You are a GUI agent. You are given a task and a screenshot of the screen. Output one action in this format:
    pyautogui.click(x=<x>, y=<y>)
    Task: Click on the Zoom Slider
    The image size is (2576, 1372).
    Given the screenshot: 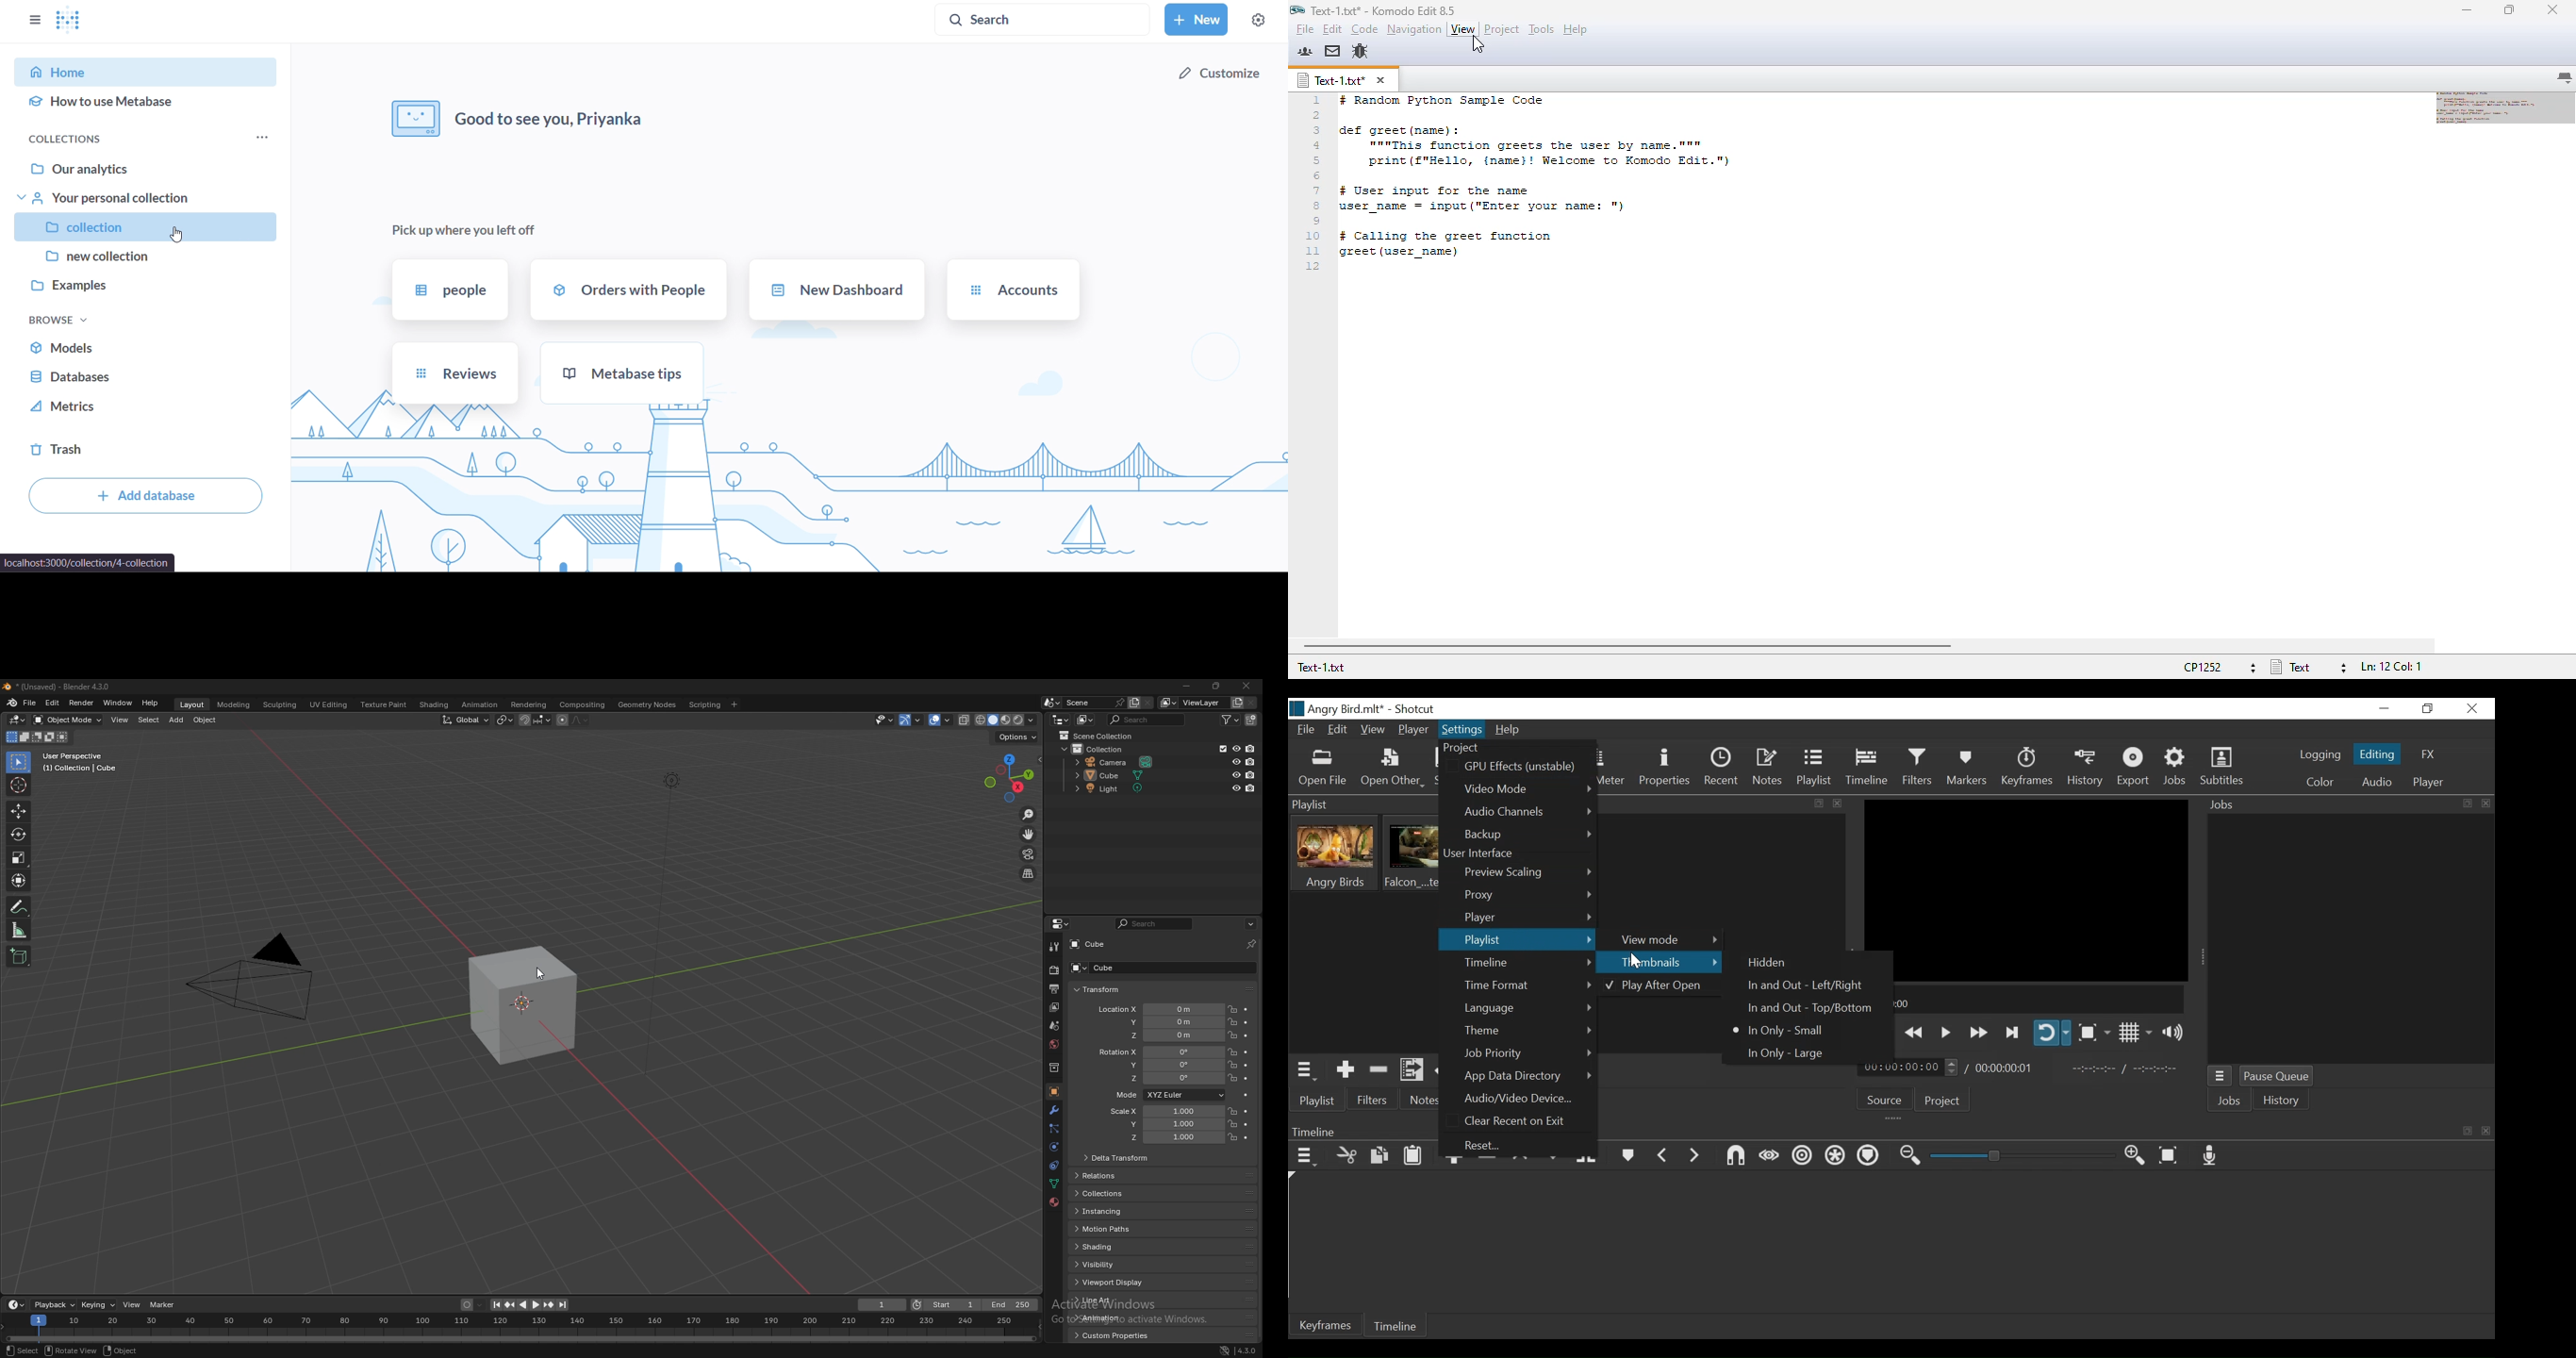 What is the action you would take?
    pyautogui.click(x=2022, y=1156)
    